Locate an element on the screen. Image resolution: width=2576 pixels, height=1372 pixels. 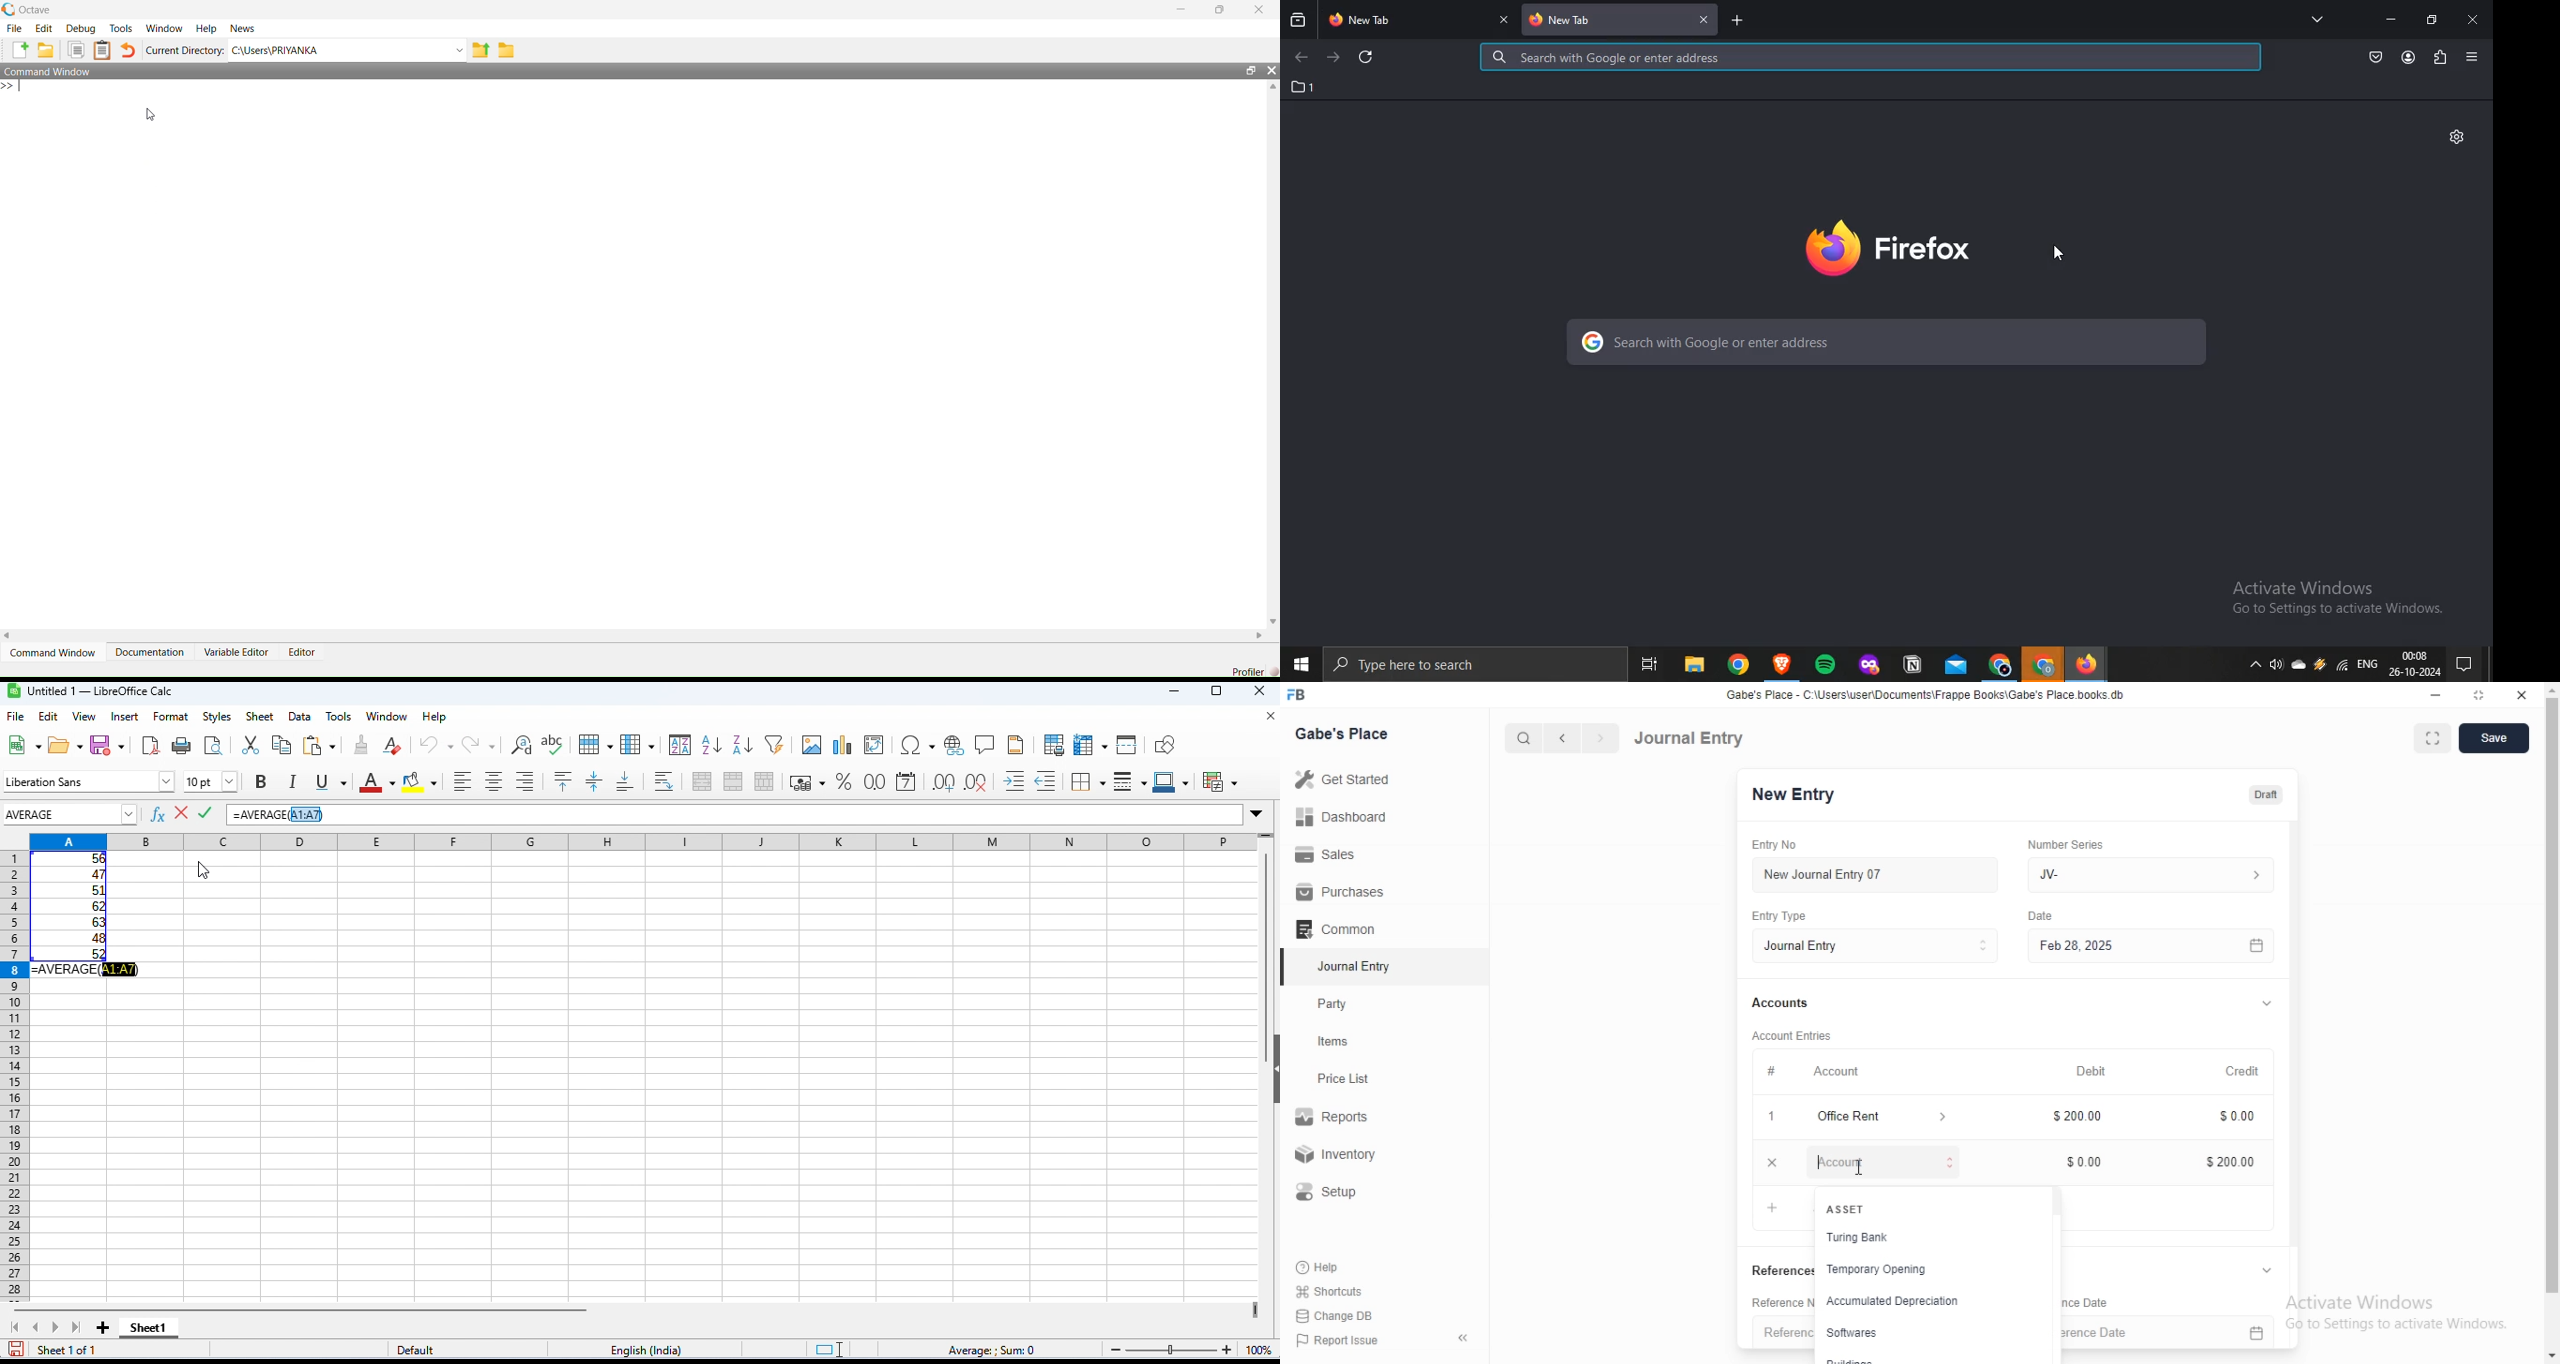
align left is located at coordinates (463, 781).